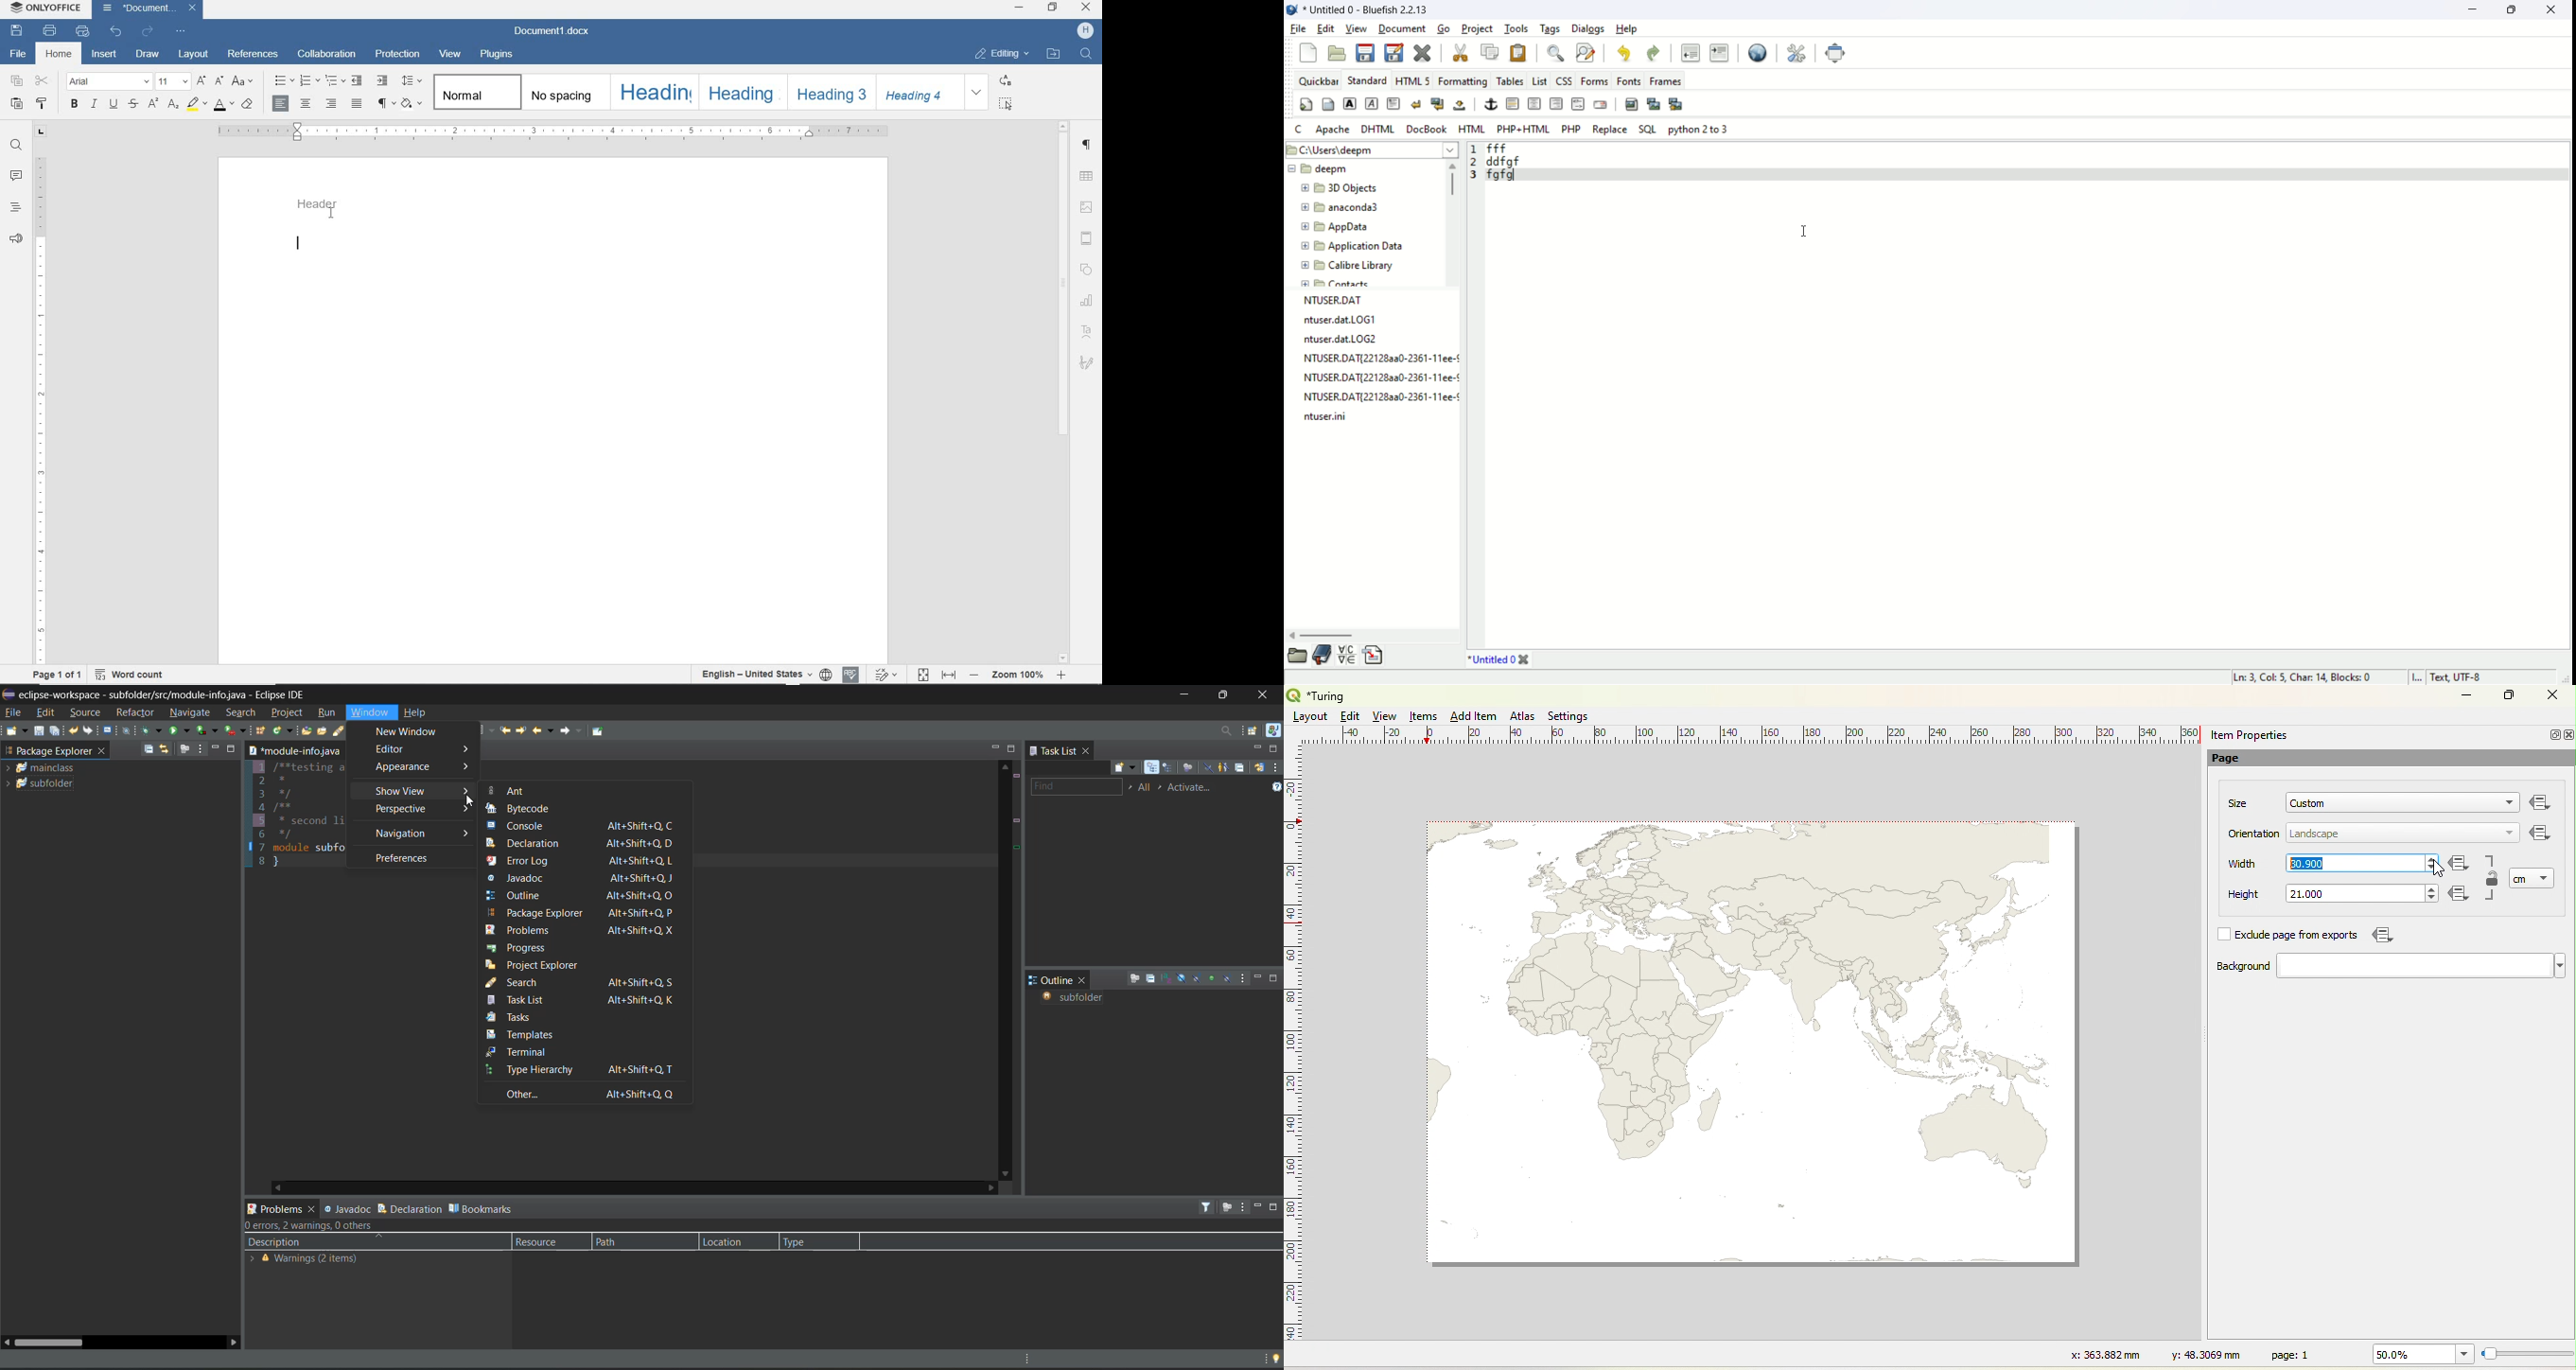 The height and width of the screenshot is (1372, 2576). Describe the element at coordinates (2528, 1355) in the screenshot. I see `Resize` at that location.